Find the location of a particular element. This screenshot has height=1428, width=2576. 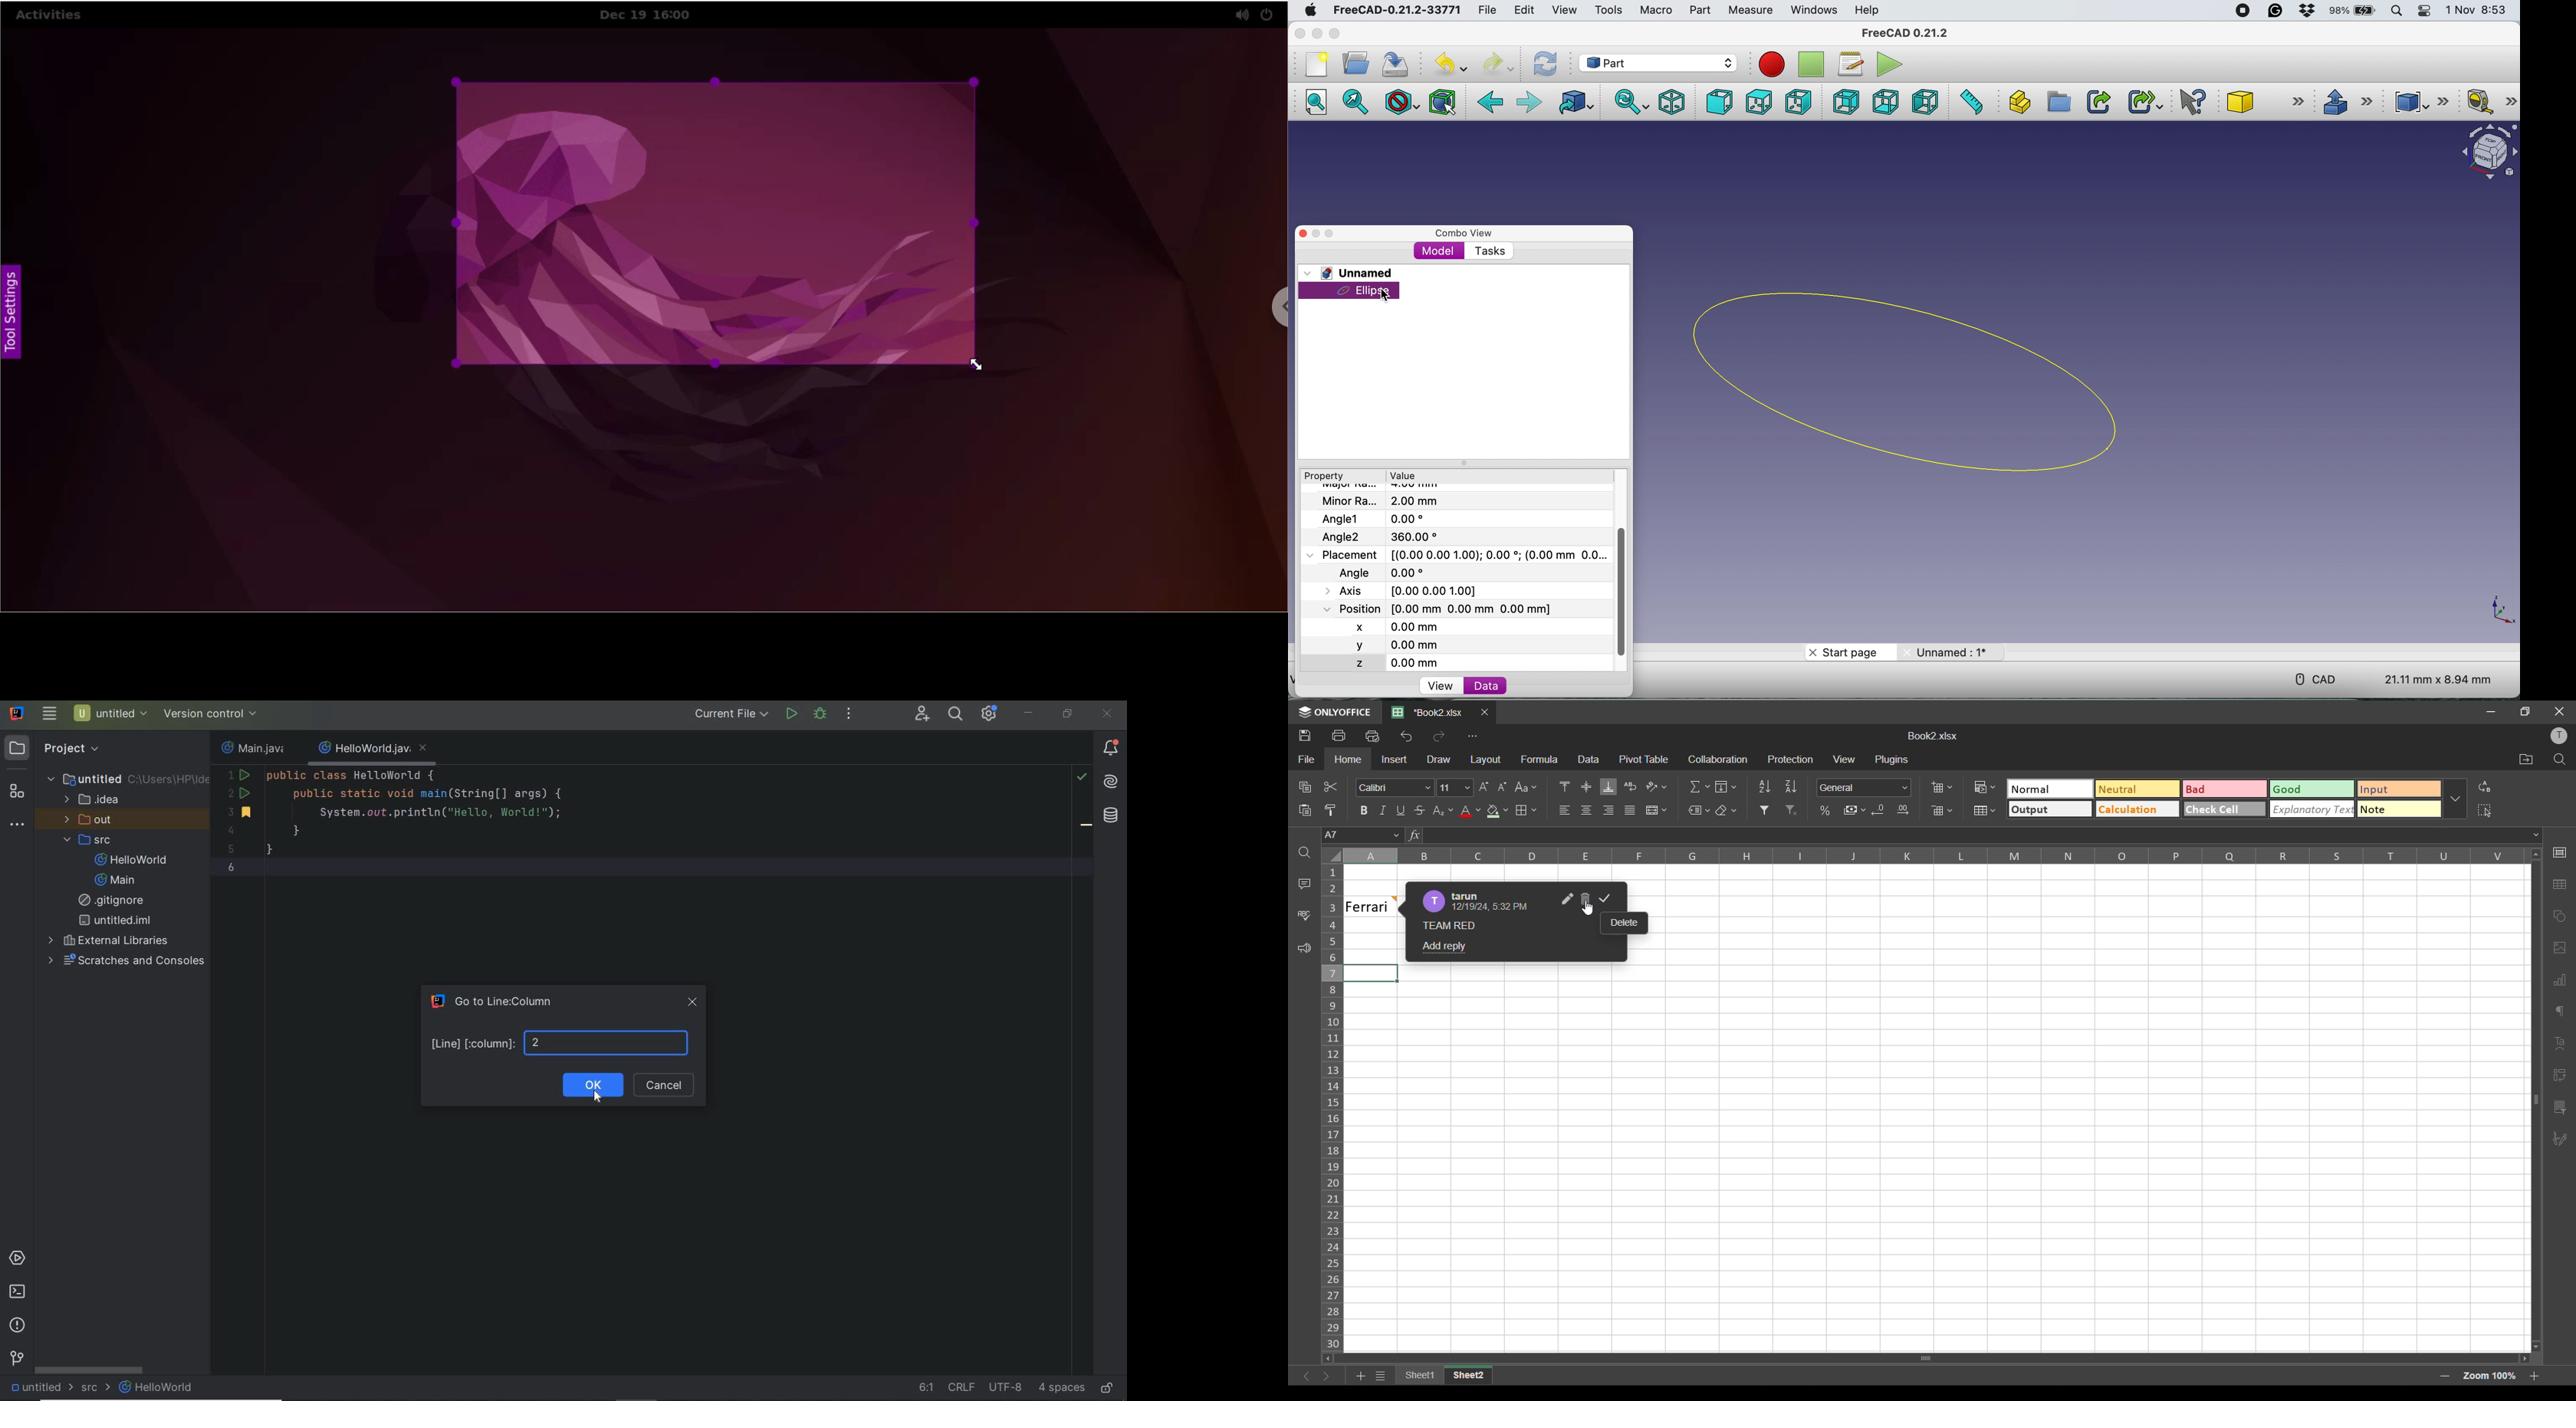

zoom factor is located at coordinates (2491, 1374).